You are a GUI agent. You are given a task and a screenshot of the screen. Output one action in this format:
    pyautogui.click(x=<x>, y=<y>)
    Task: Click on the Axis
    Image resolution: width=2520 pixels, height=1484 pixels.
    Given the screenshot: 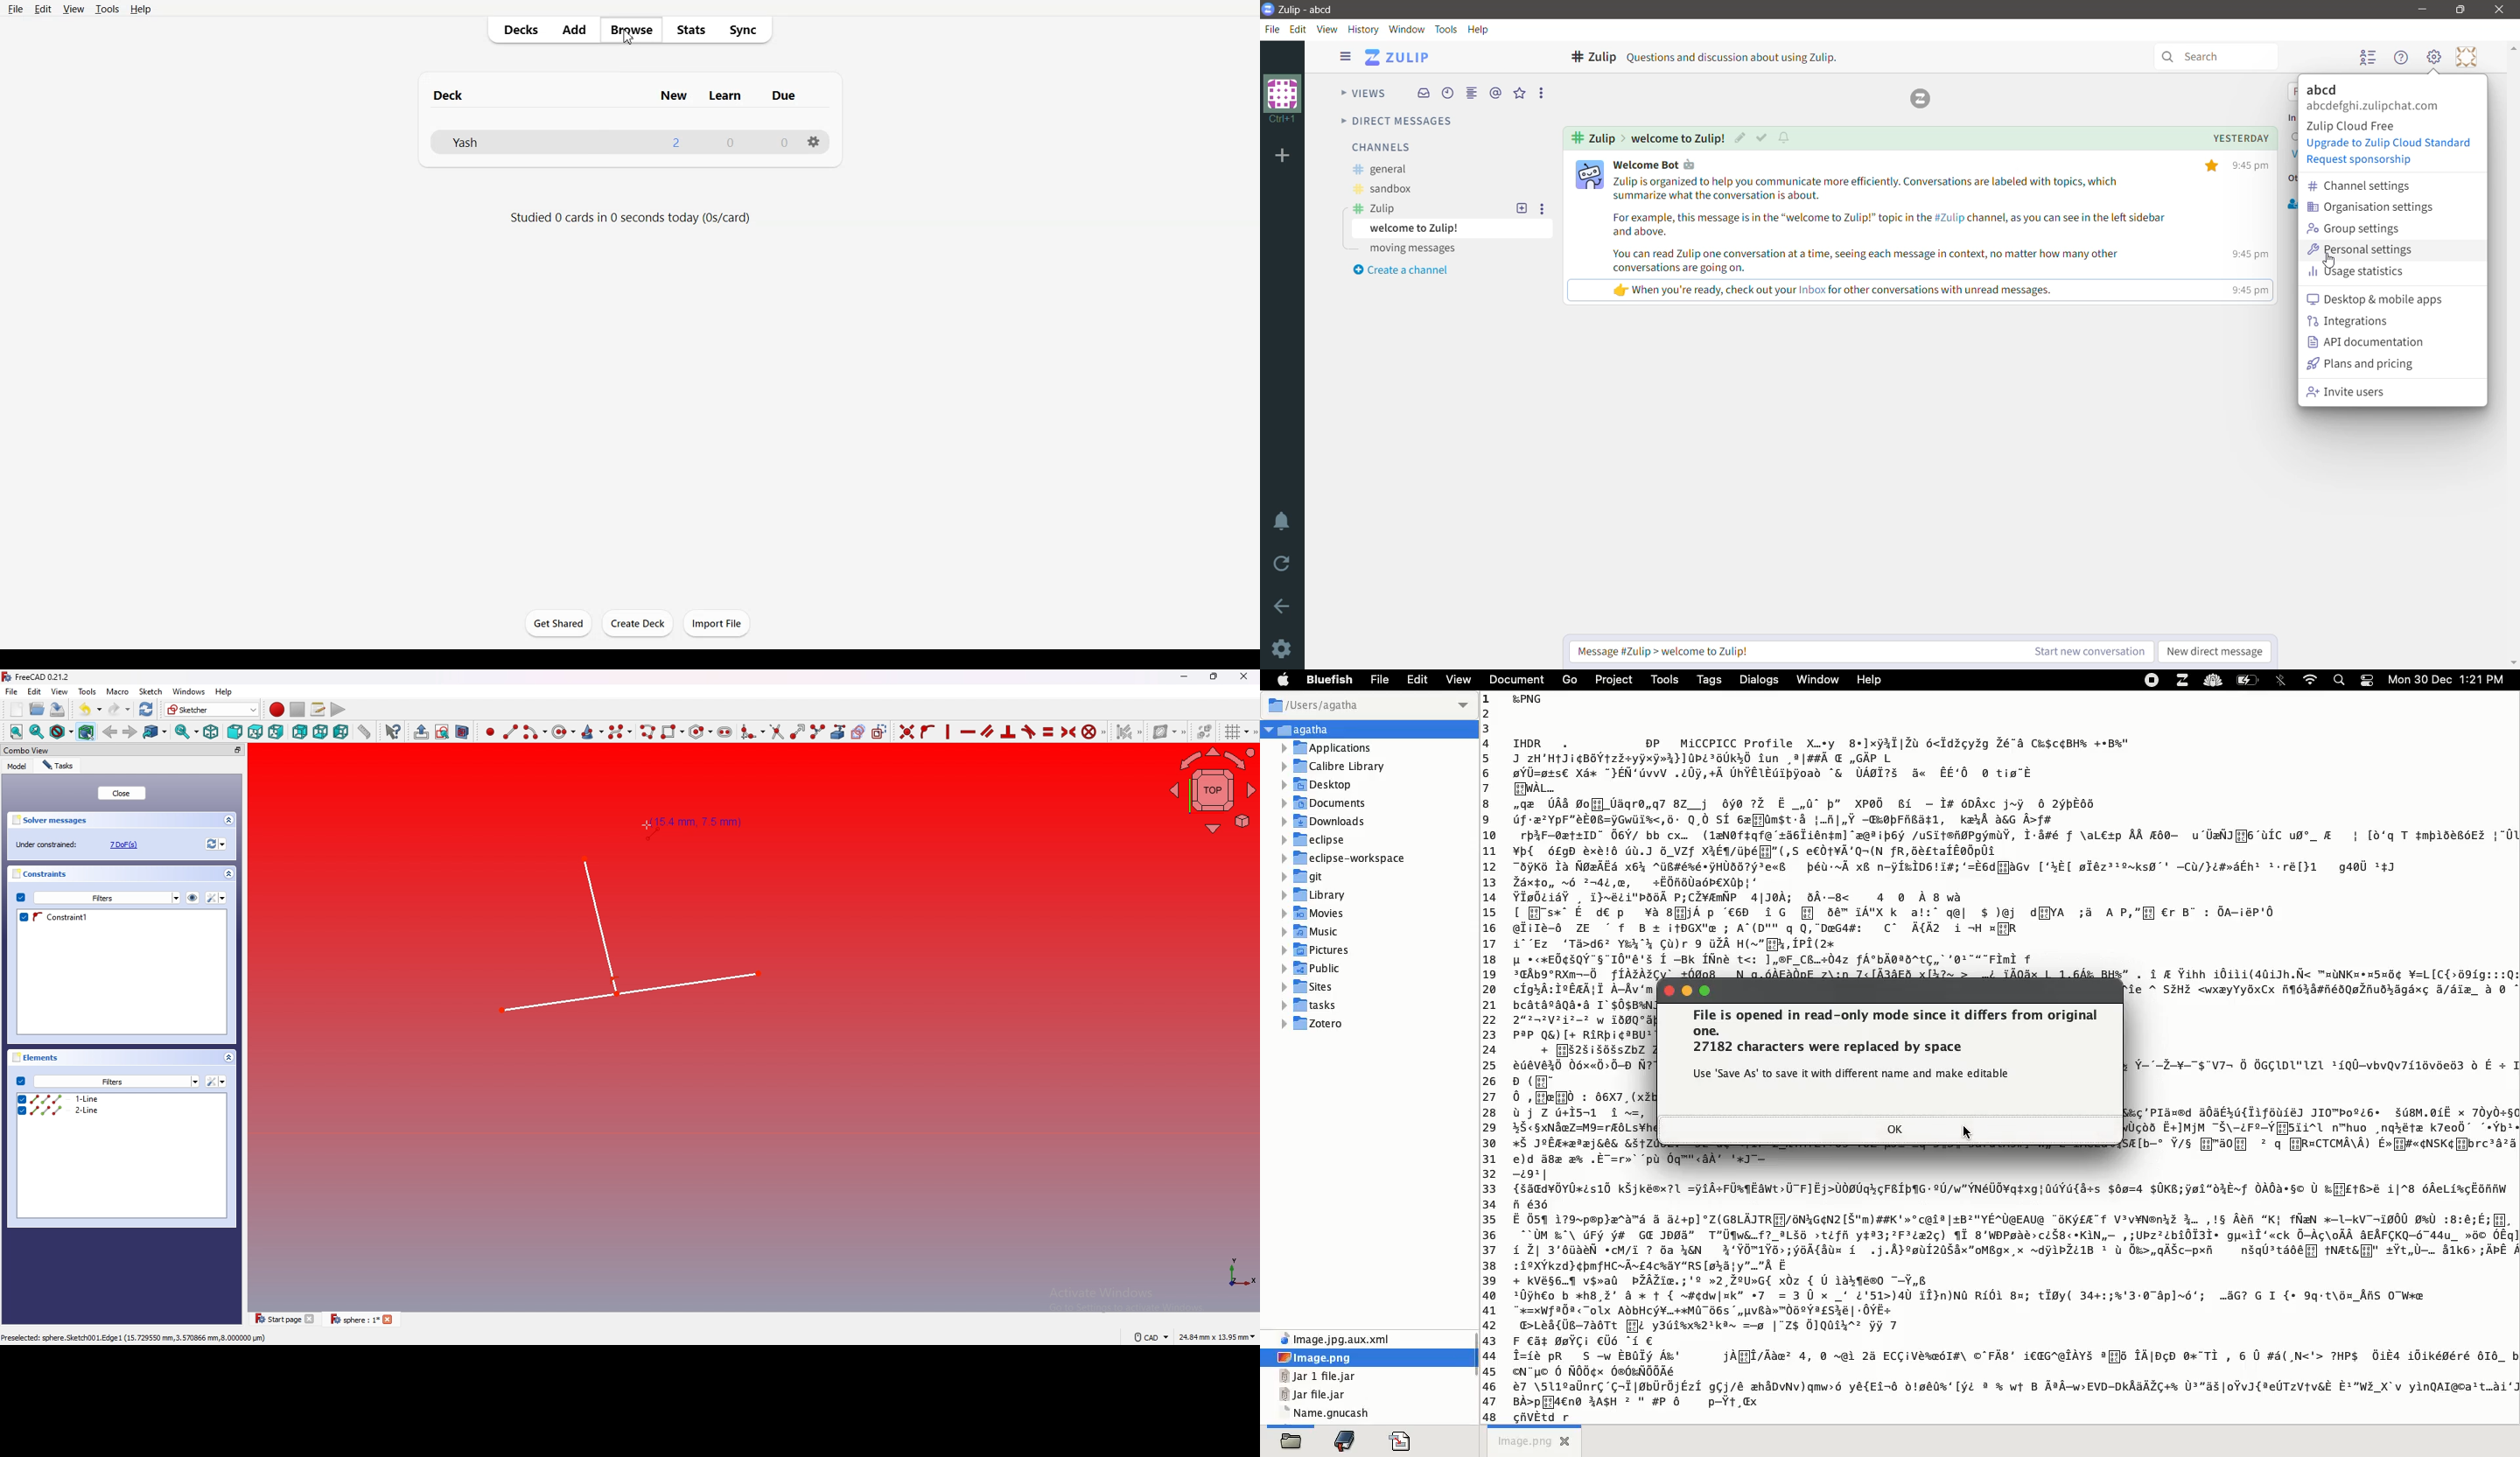 What is the action you would take?
    pyautogui.click(x=1233, y=1275)
    